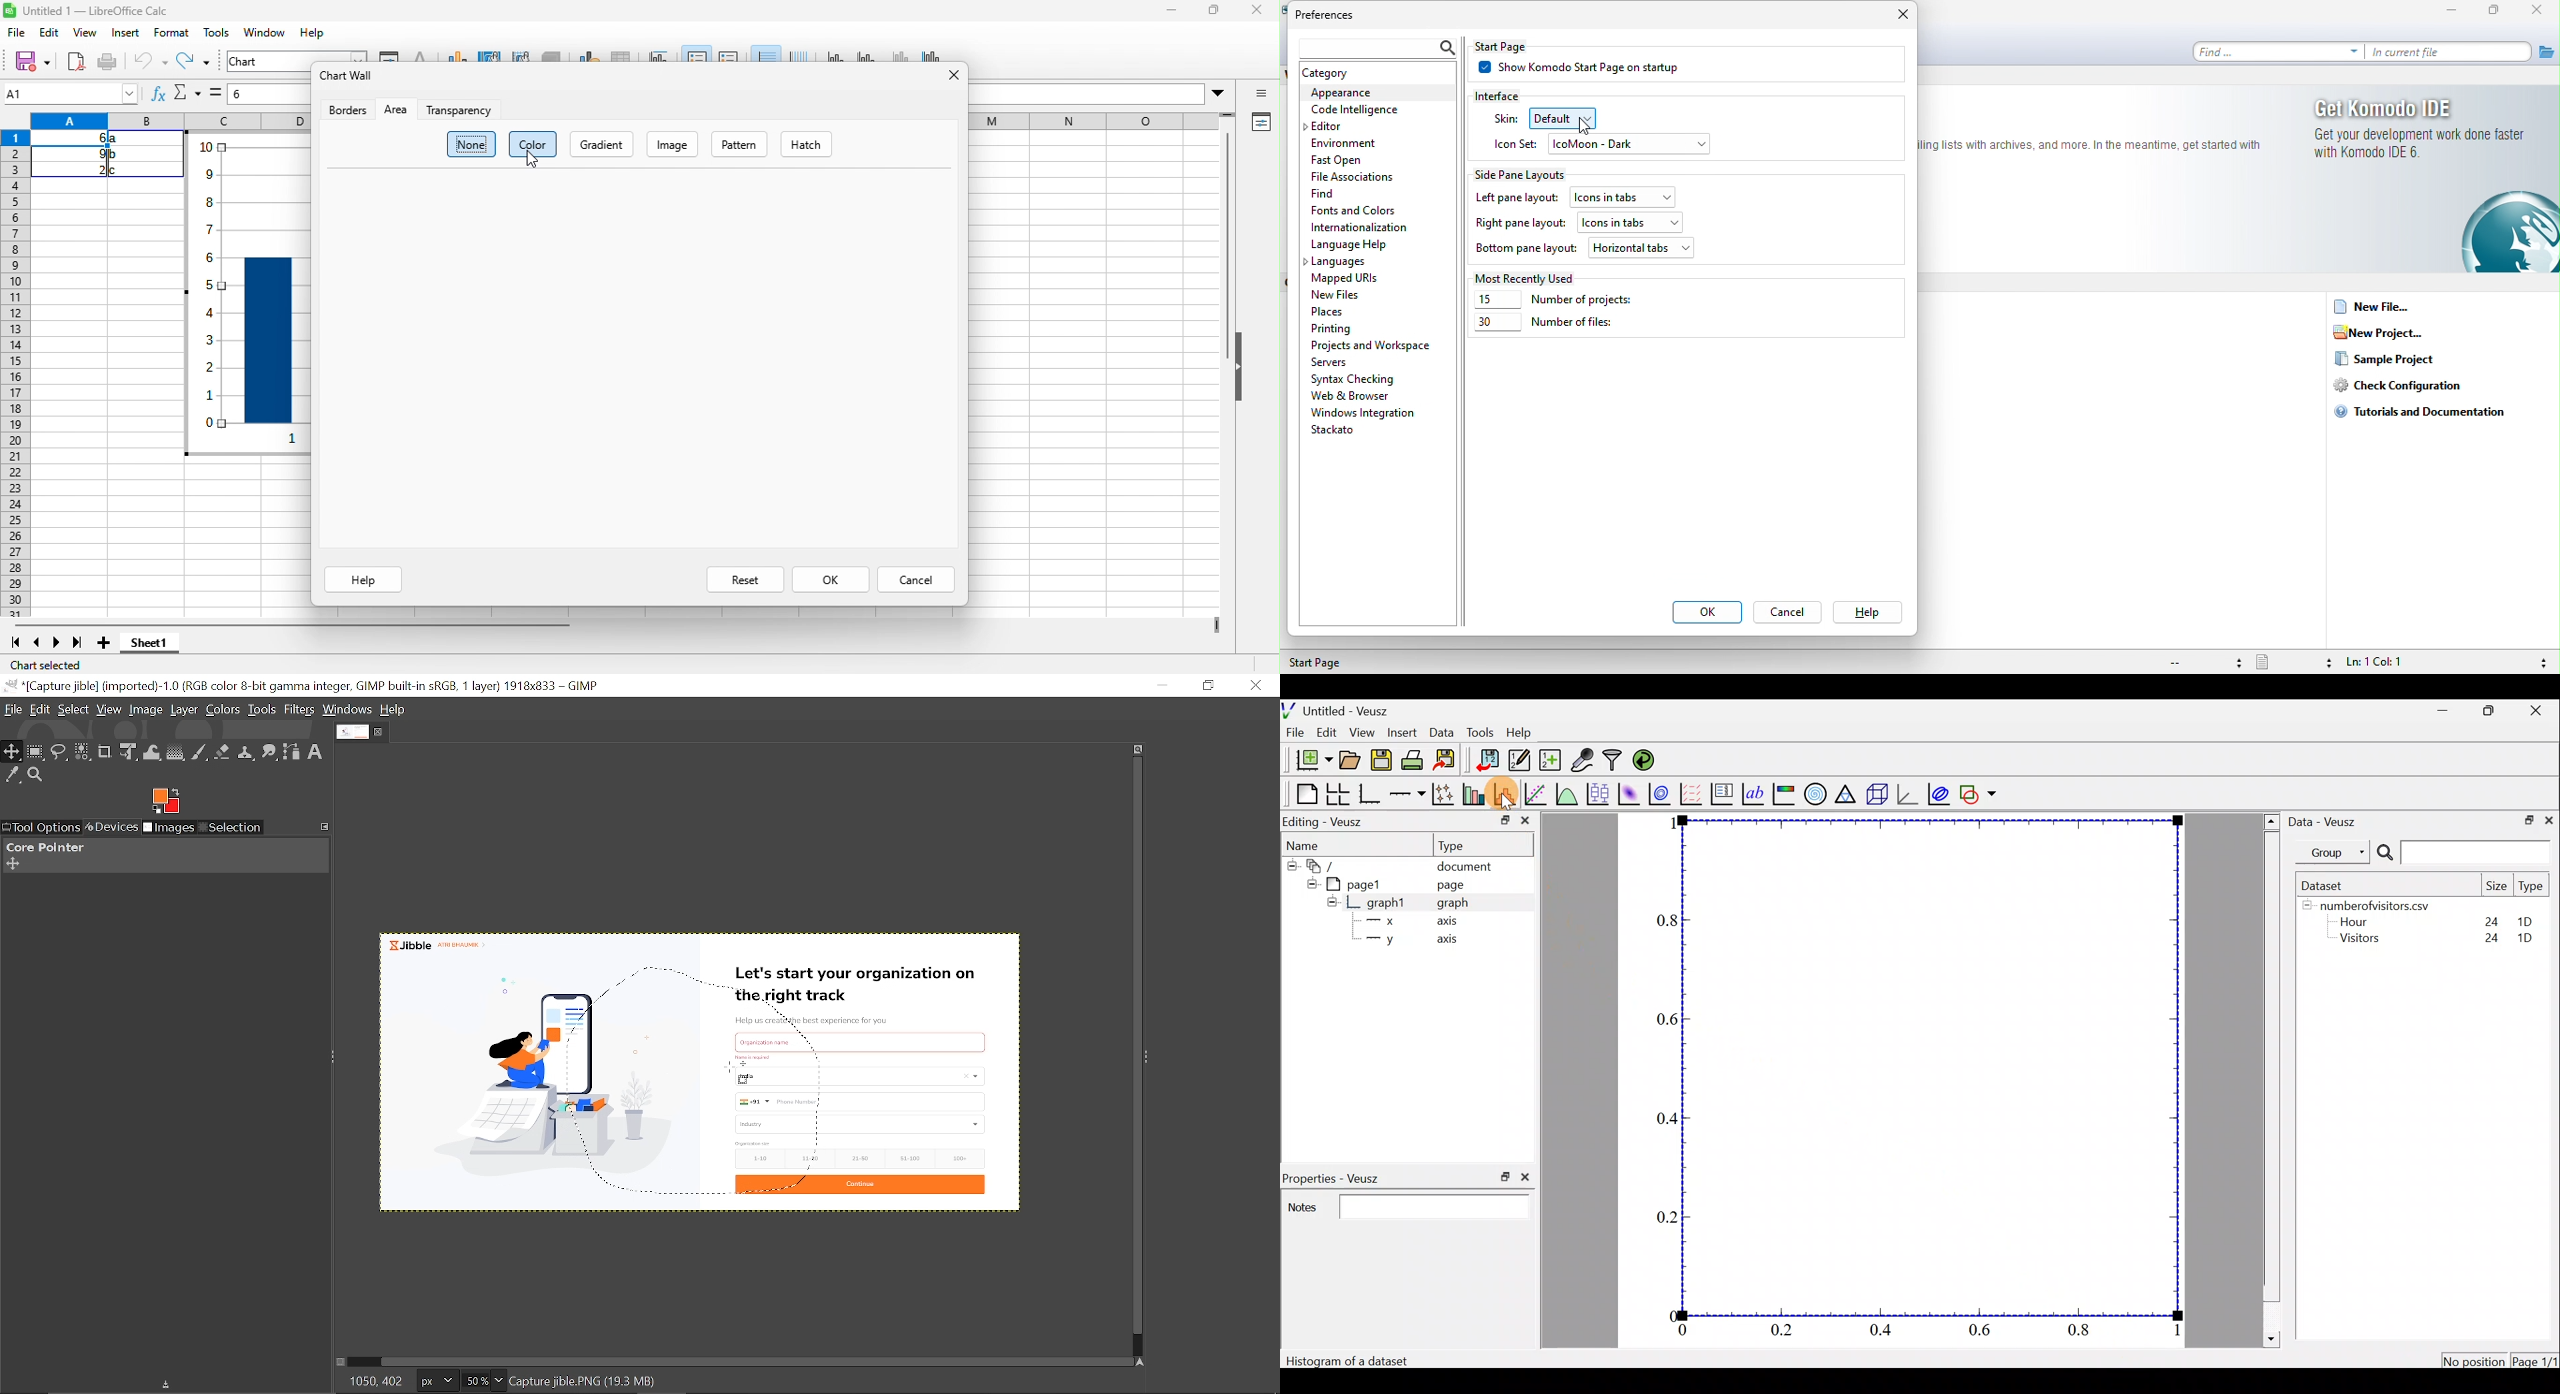 This screenshot has height=1400, width=2576. What do you see at coordinates (1630, 220) in the screenshot?
I see `icons in tabs` at bounding box center [1630, 220].